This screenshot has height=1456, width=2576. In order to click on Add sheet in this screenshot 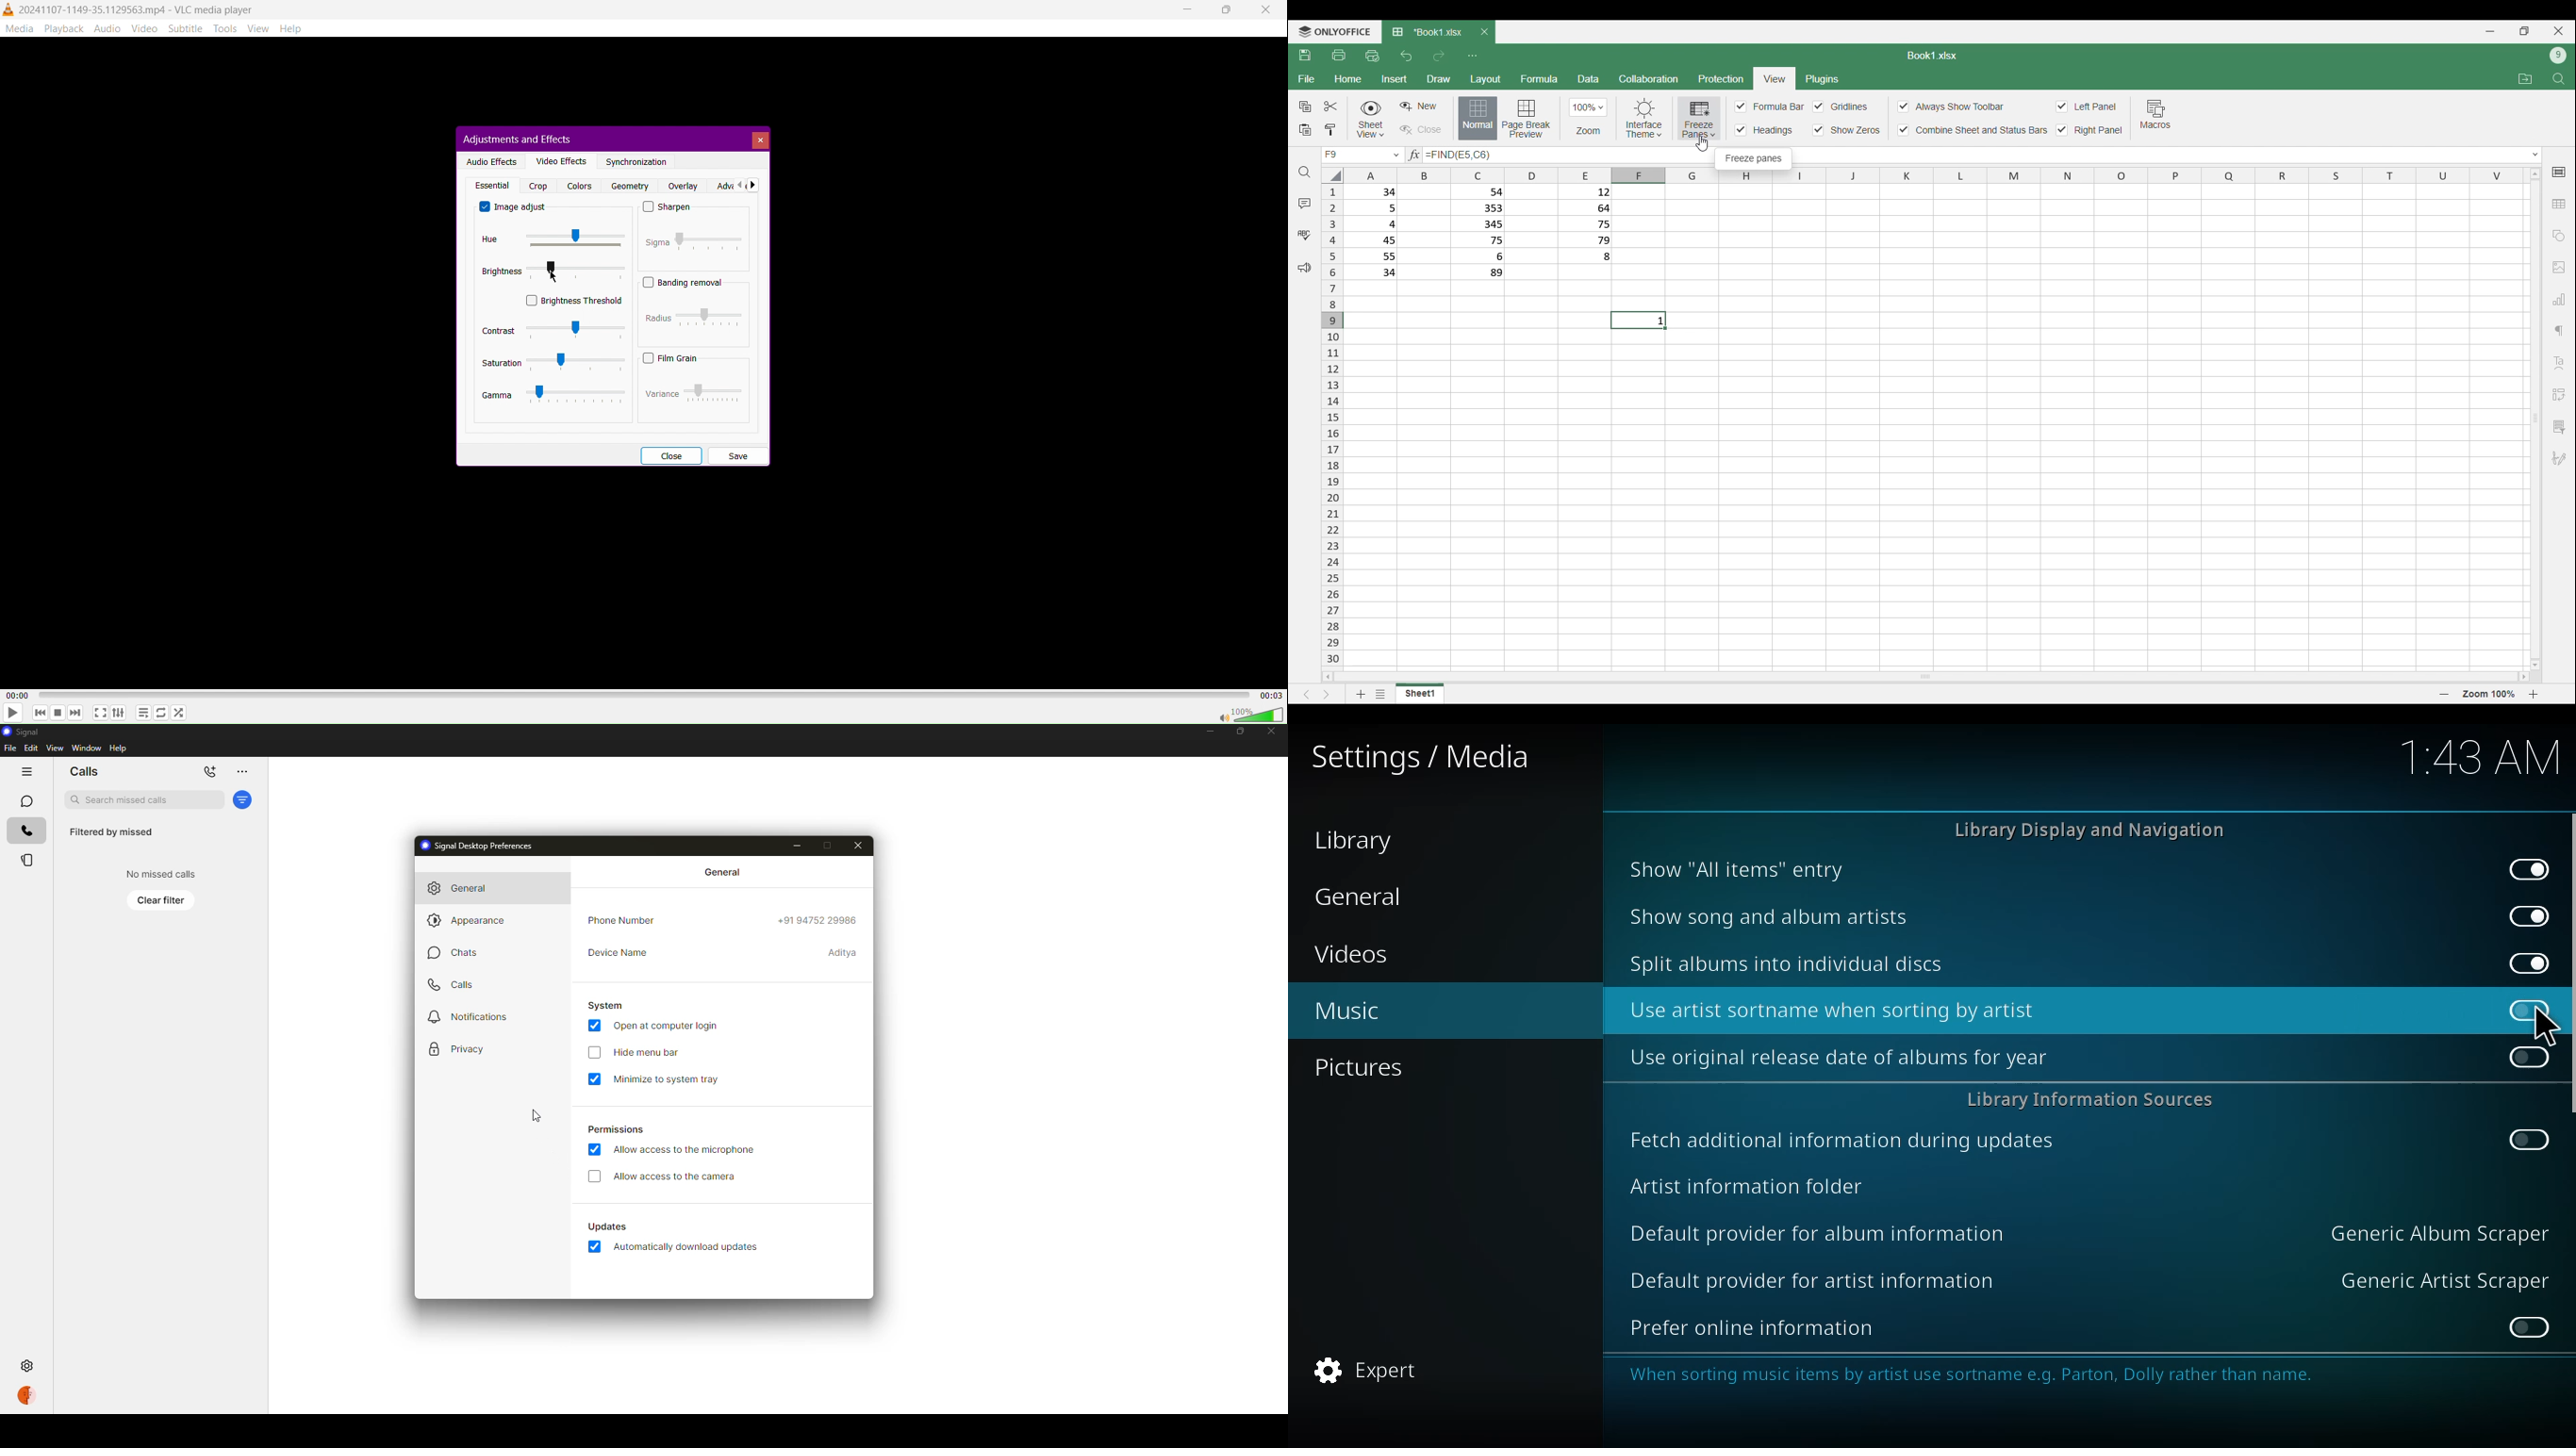, I will do `click(1361, 695)`.